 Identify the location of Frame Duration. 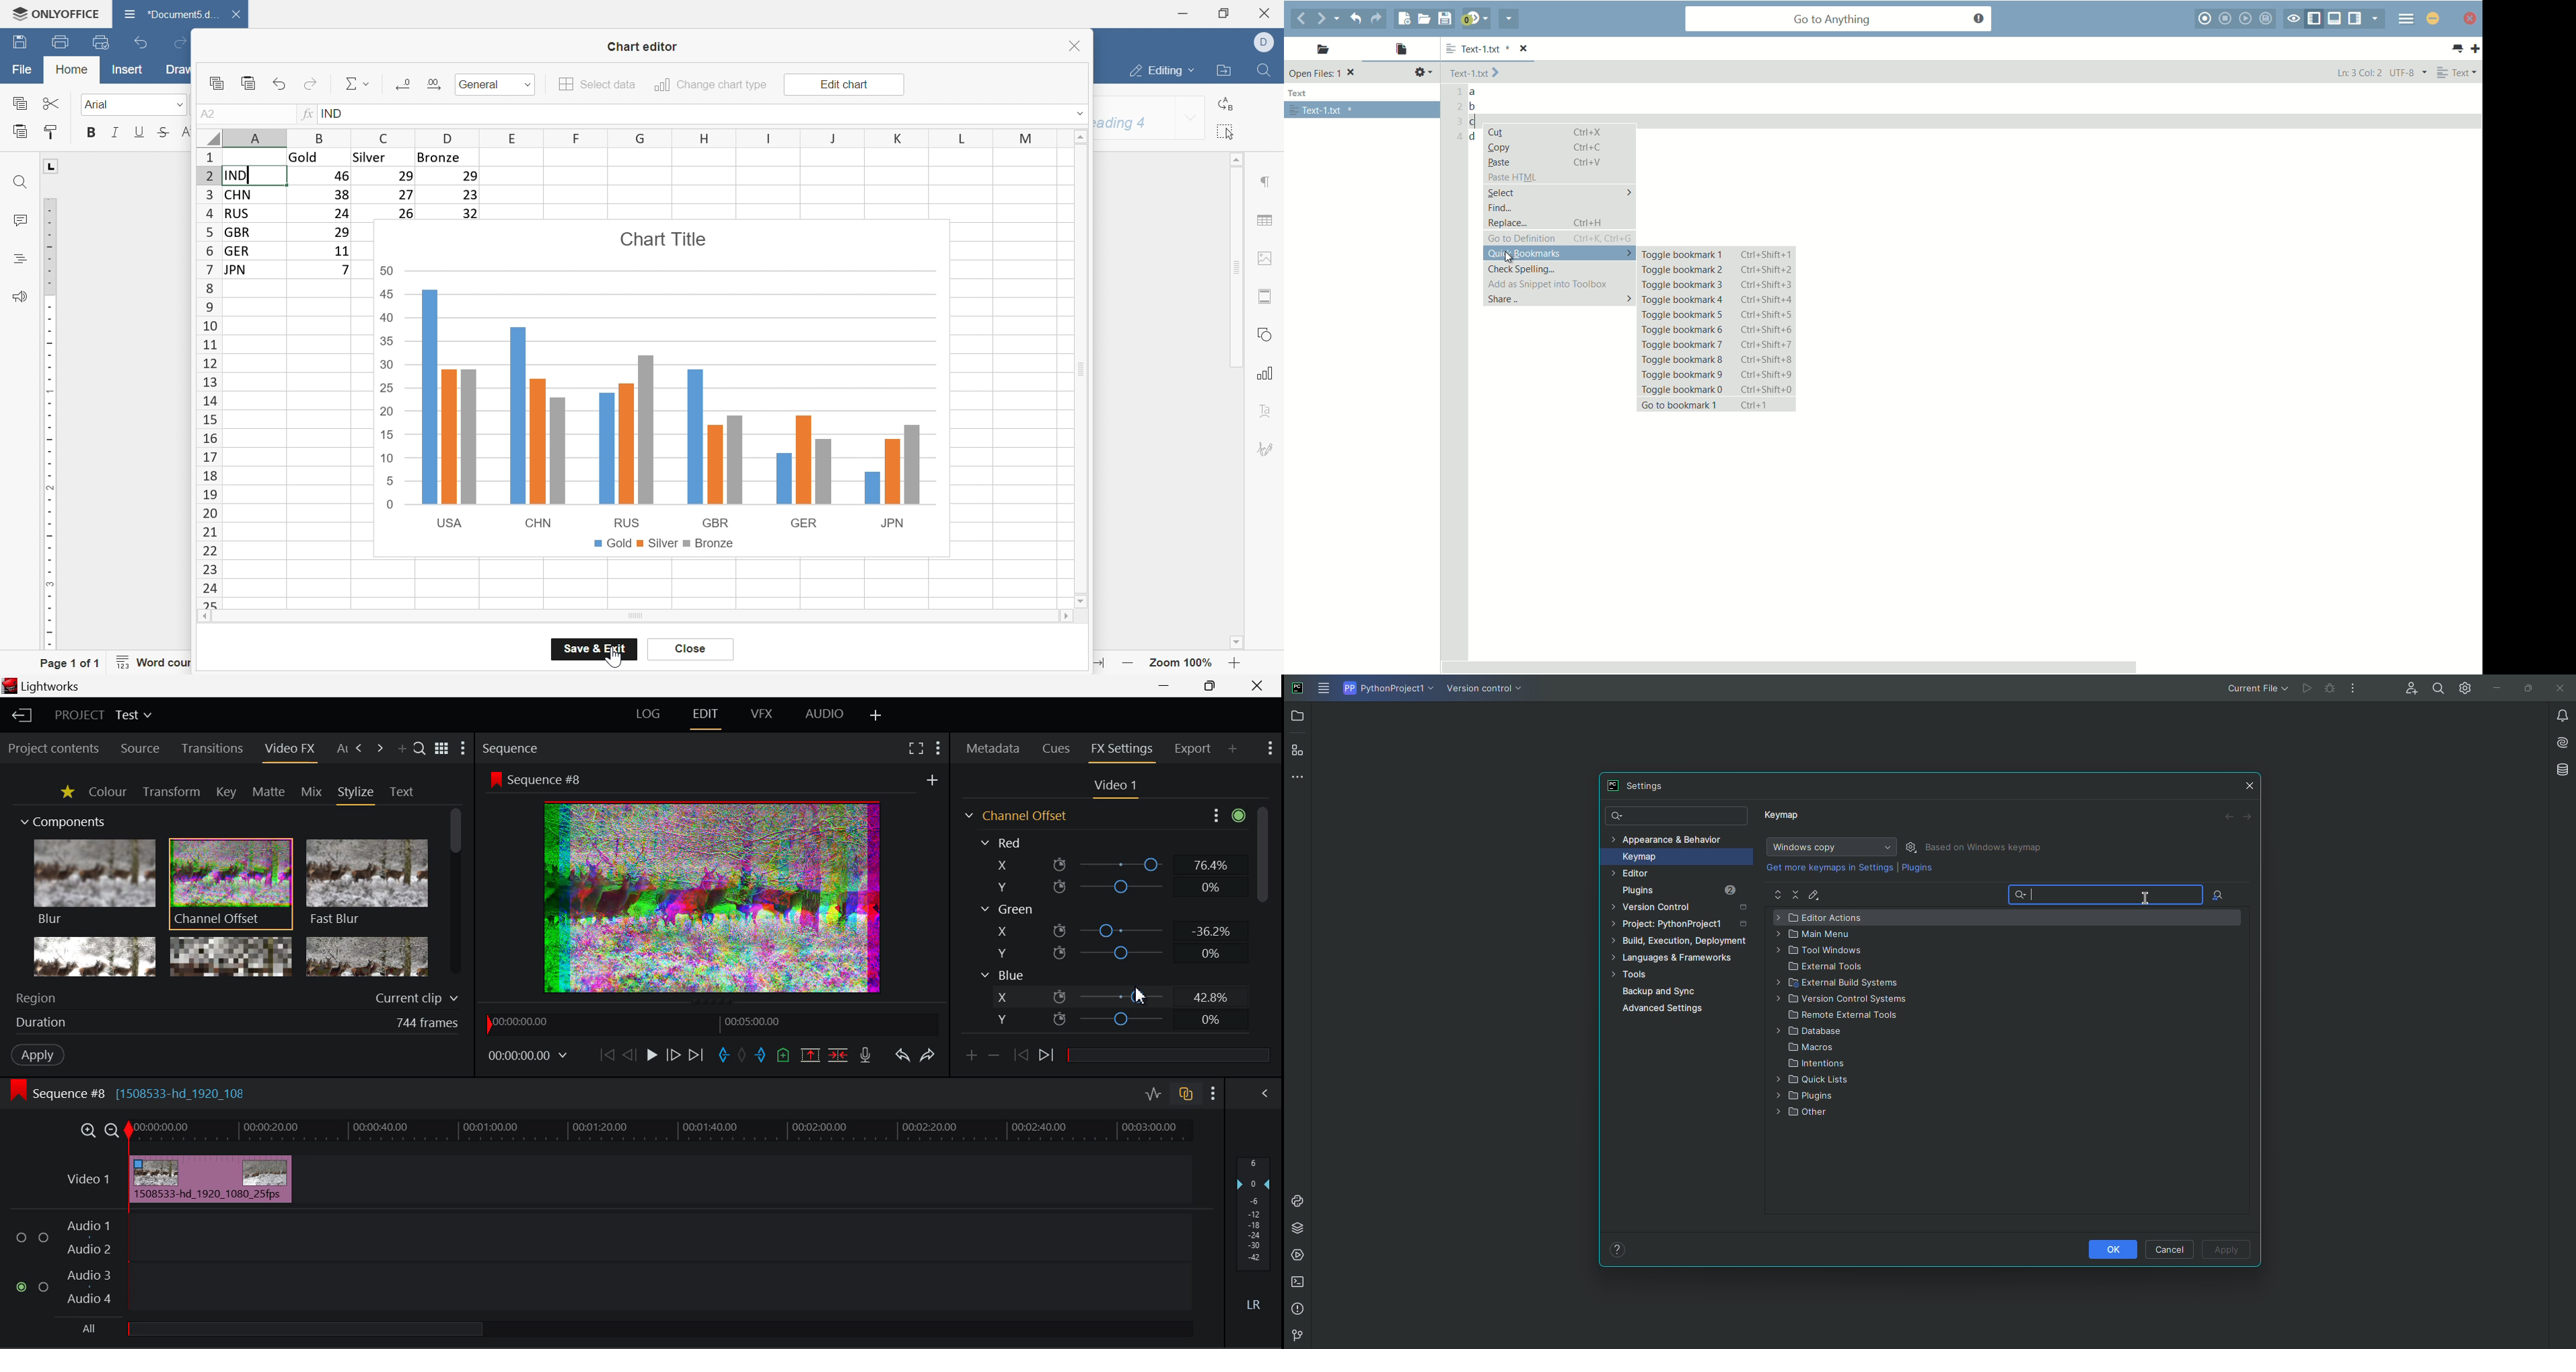
(238, 1024).